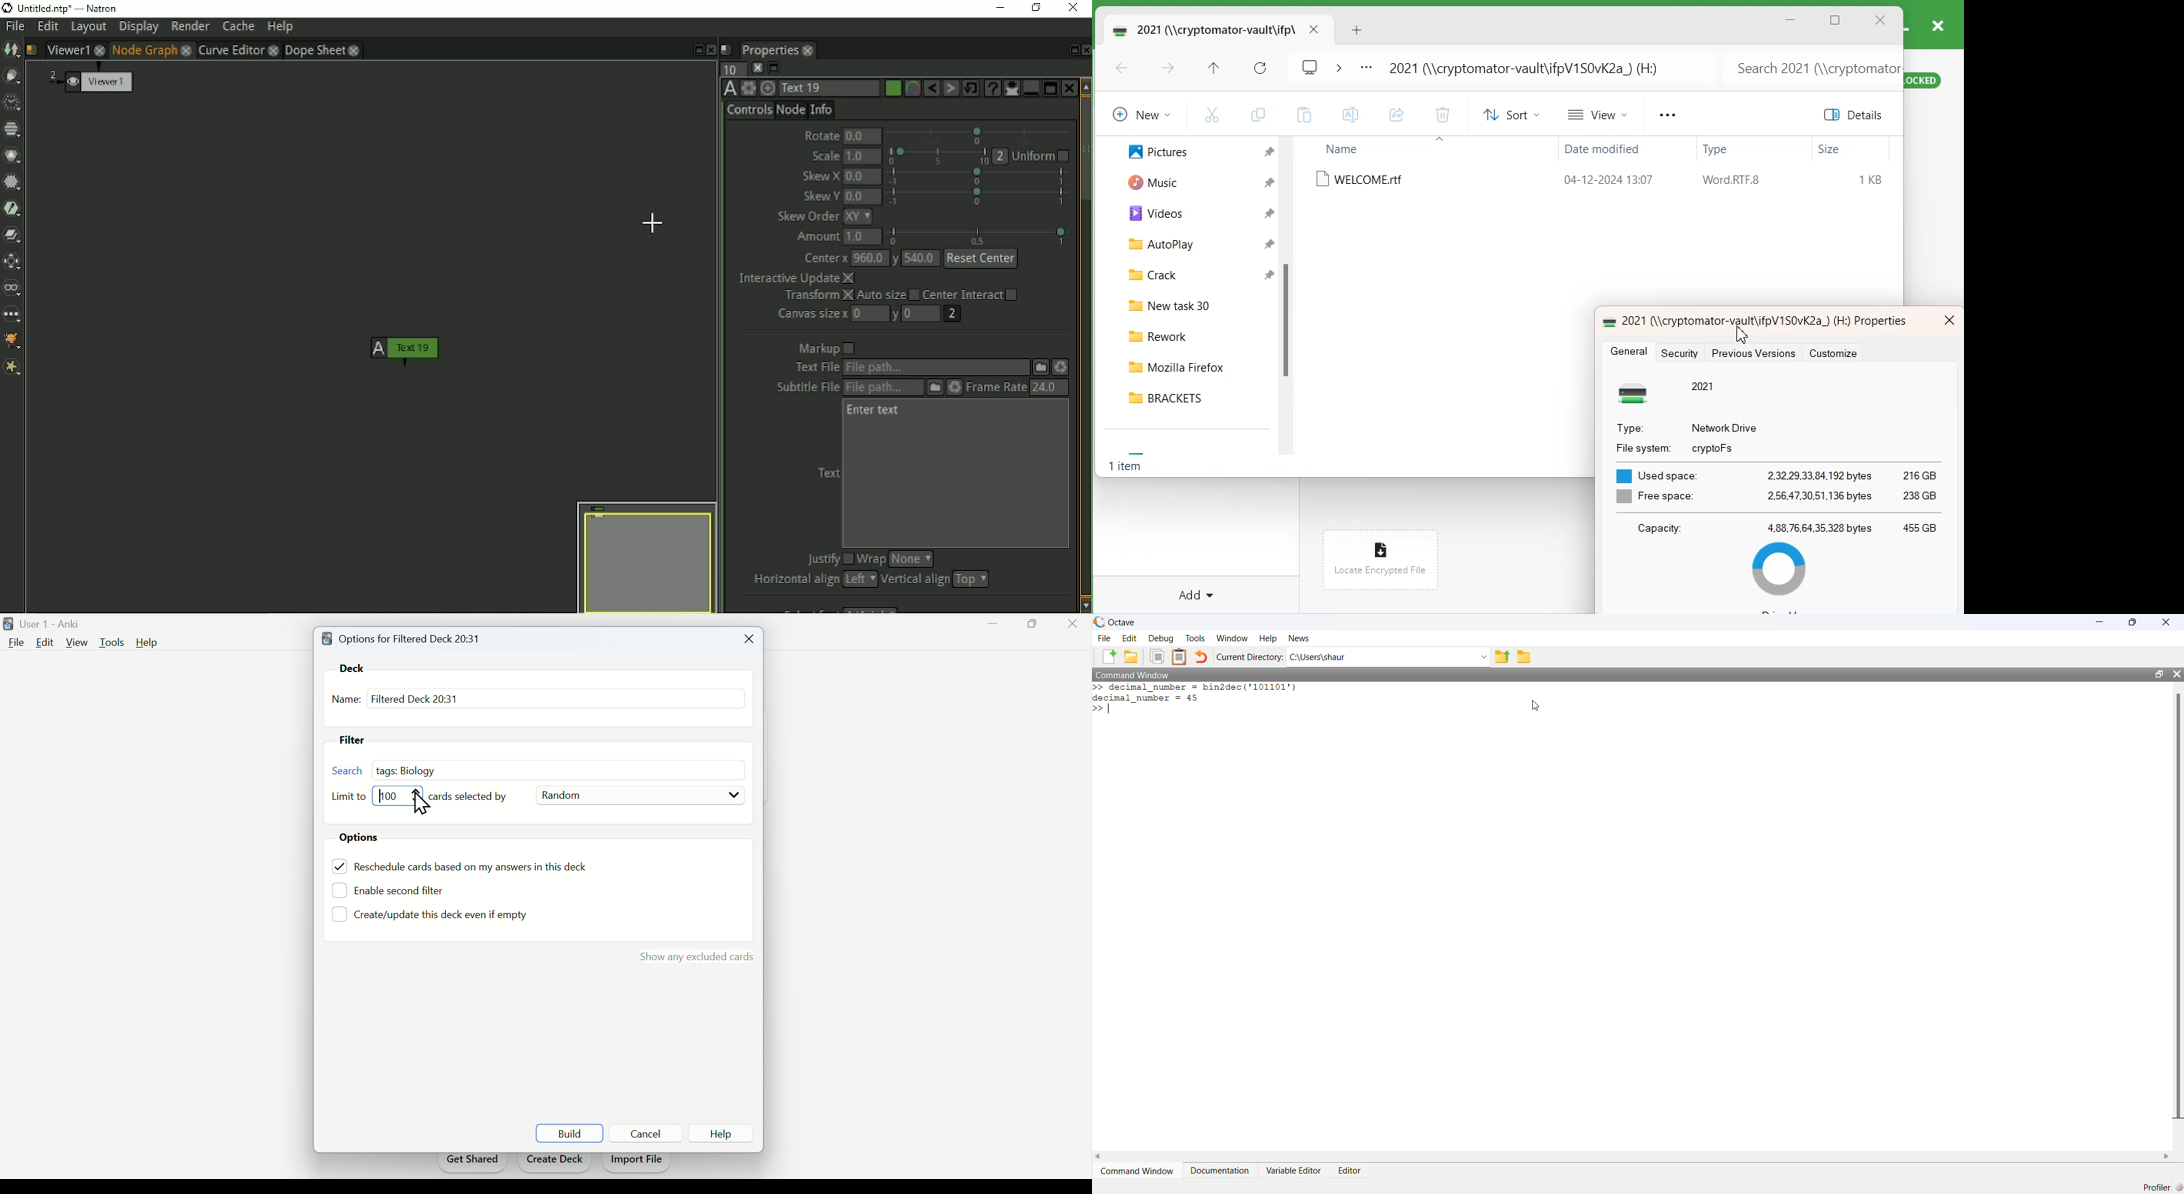 This screenshot has height=1204, width=2184. What do you see at coordinates (1027, 628) in the screenshot?
I see `Maximise` at bounding box center [1027, 628].